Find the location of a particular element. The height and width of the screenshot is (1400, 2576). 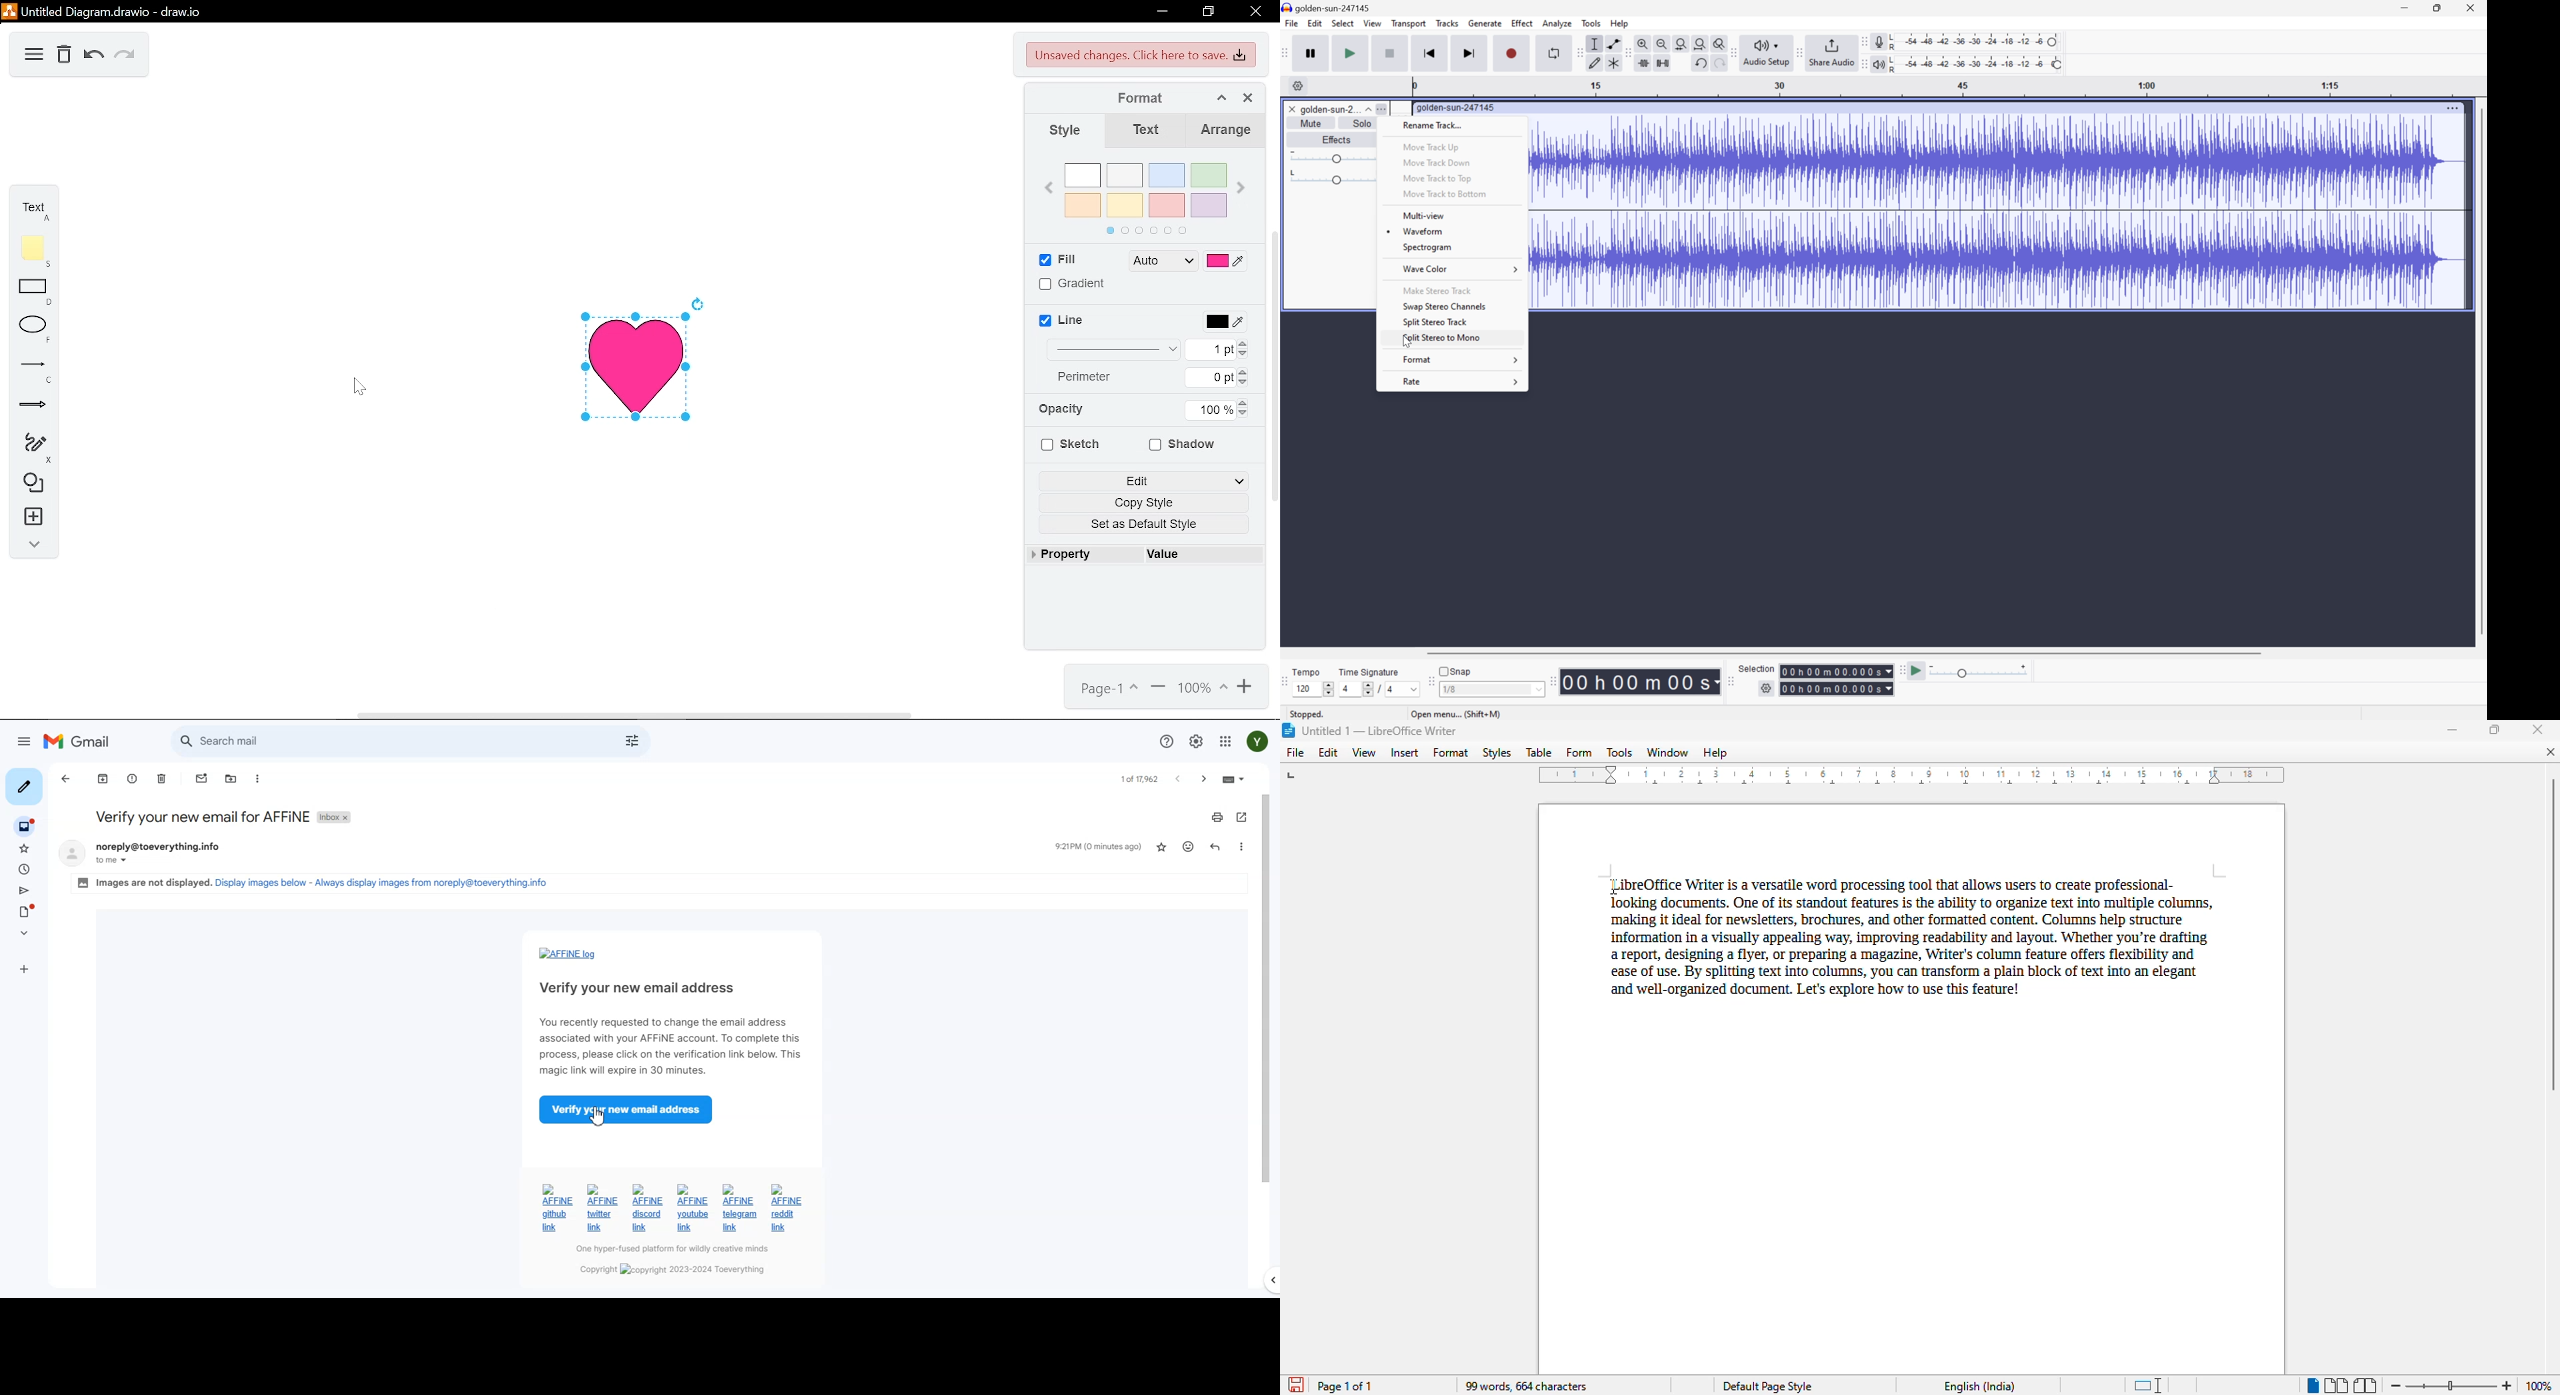

Not Starred is located at coordinates (1159, 847).